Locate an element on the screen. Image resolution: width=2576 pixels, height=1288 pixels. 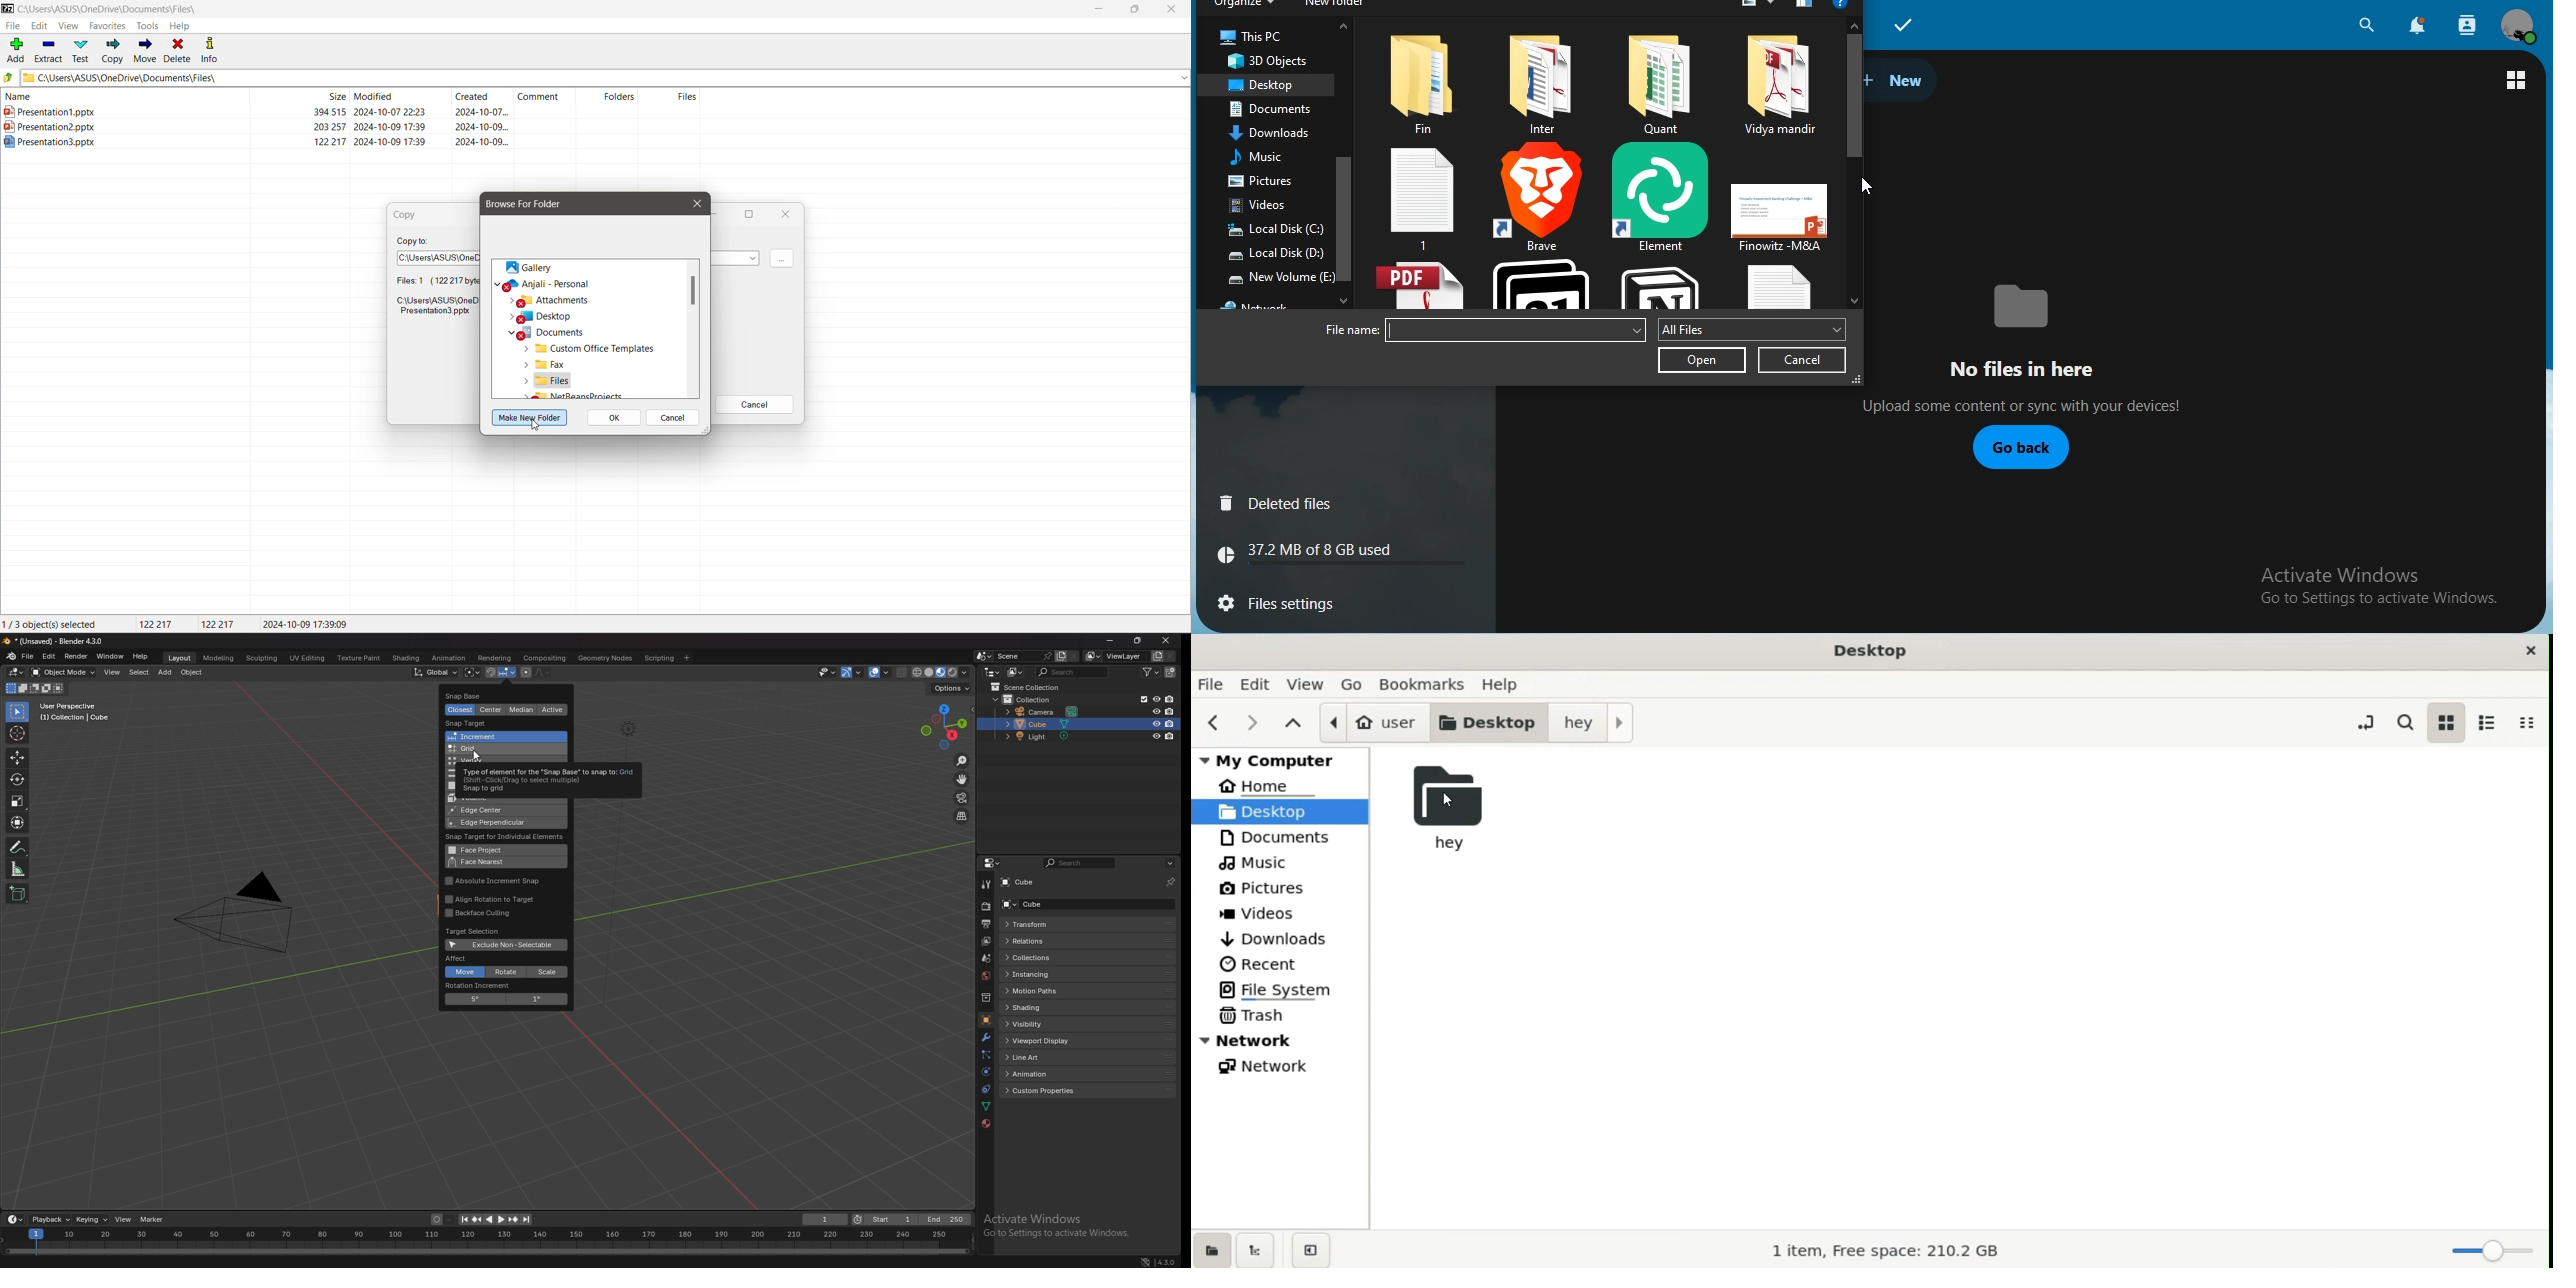
text is located at coordinates (1316, 553).